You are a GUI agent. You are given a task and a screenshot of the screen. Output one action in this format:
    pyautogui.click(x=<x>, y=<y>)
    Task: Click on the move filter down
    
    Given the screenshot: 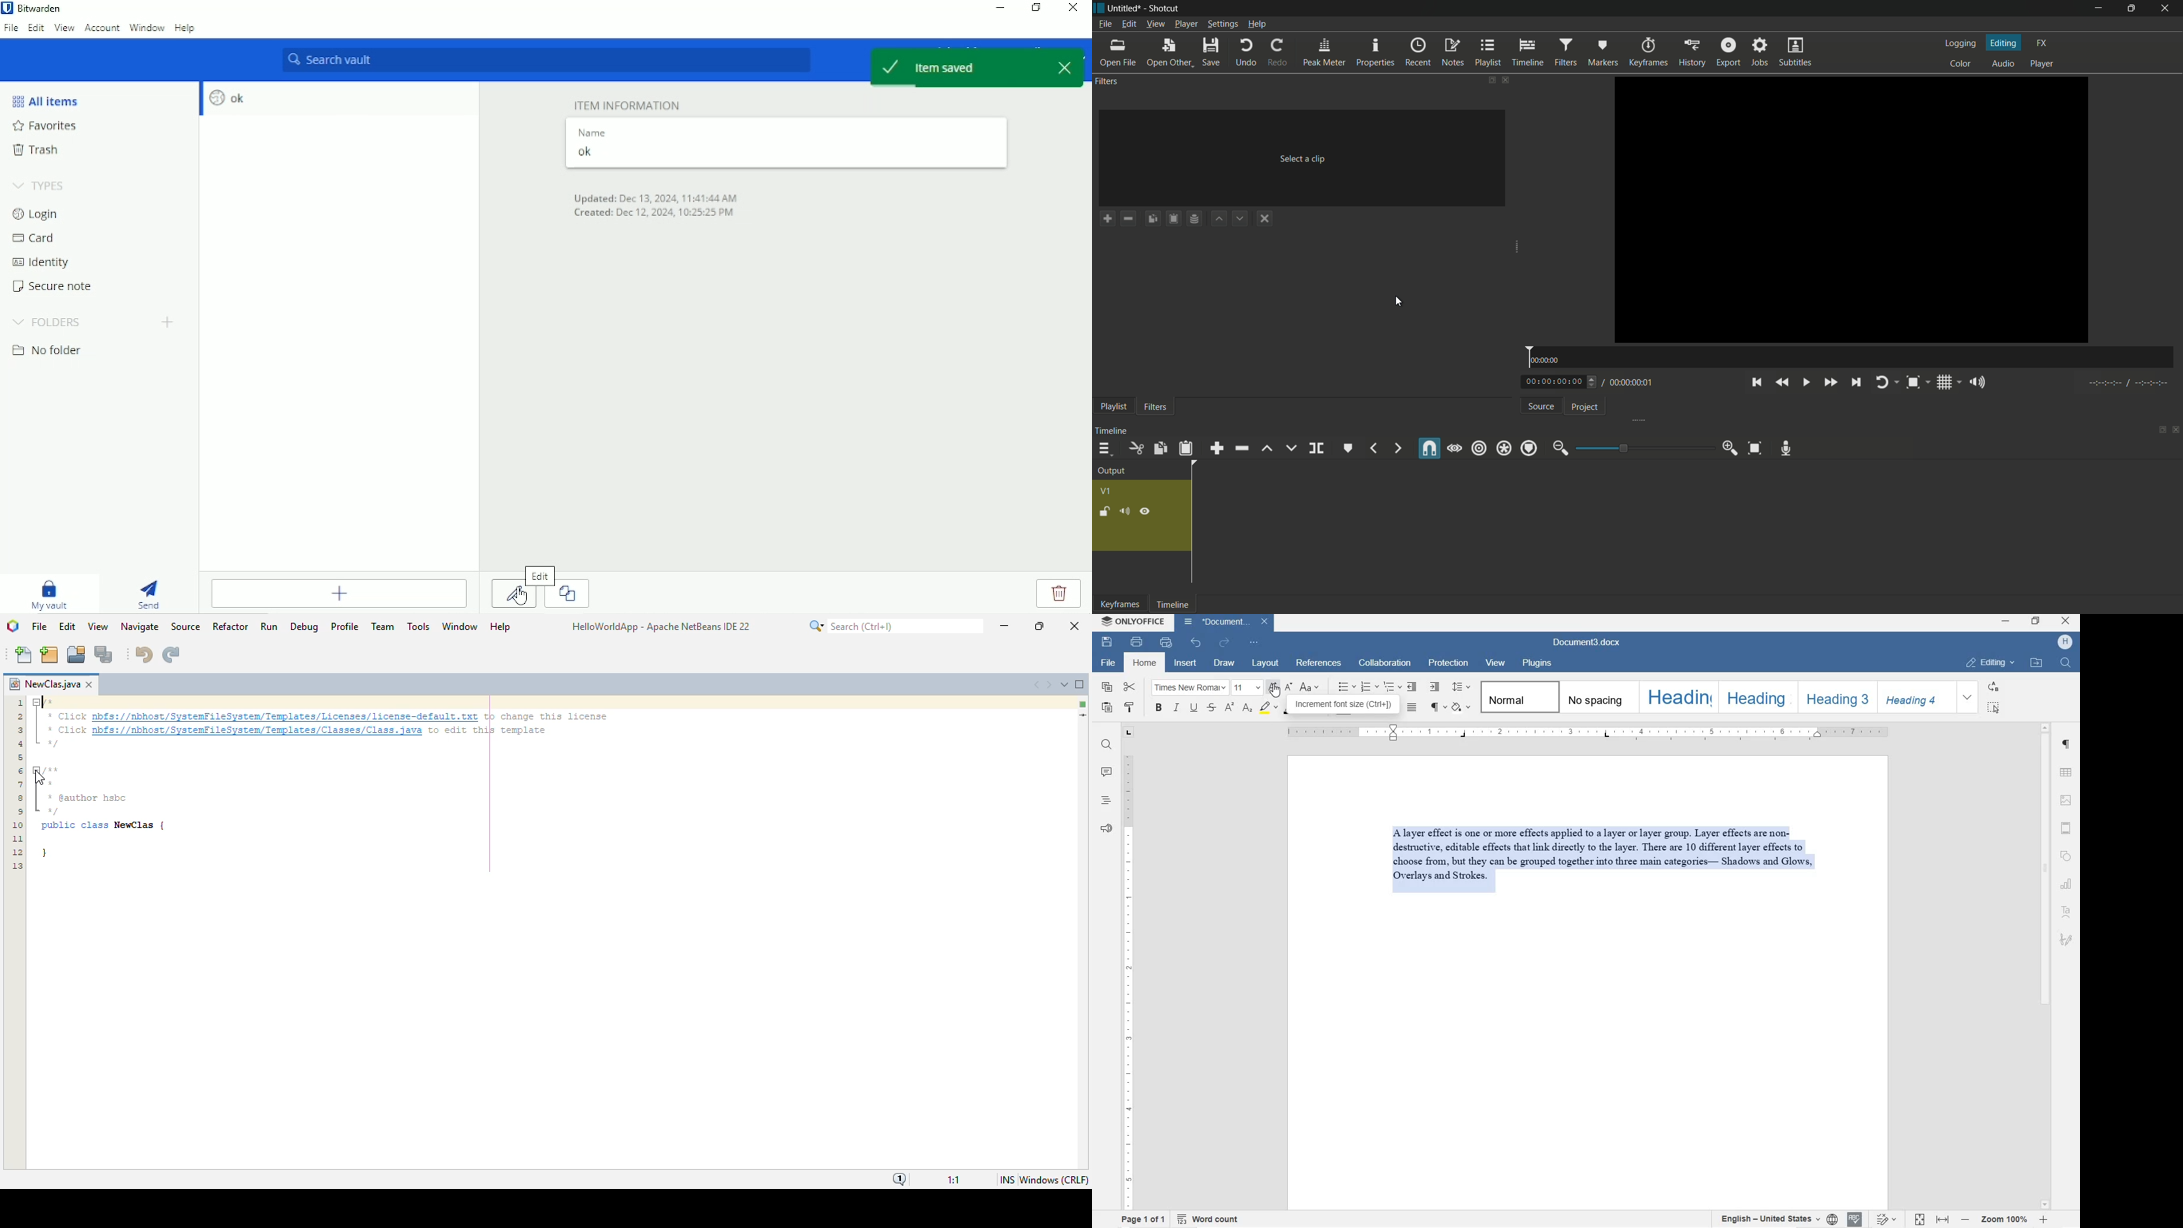 What is the action you would take?
    pyautogui.click(x=1240, y=218)
    